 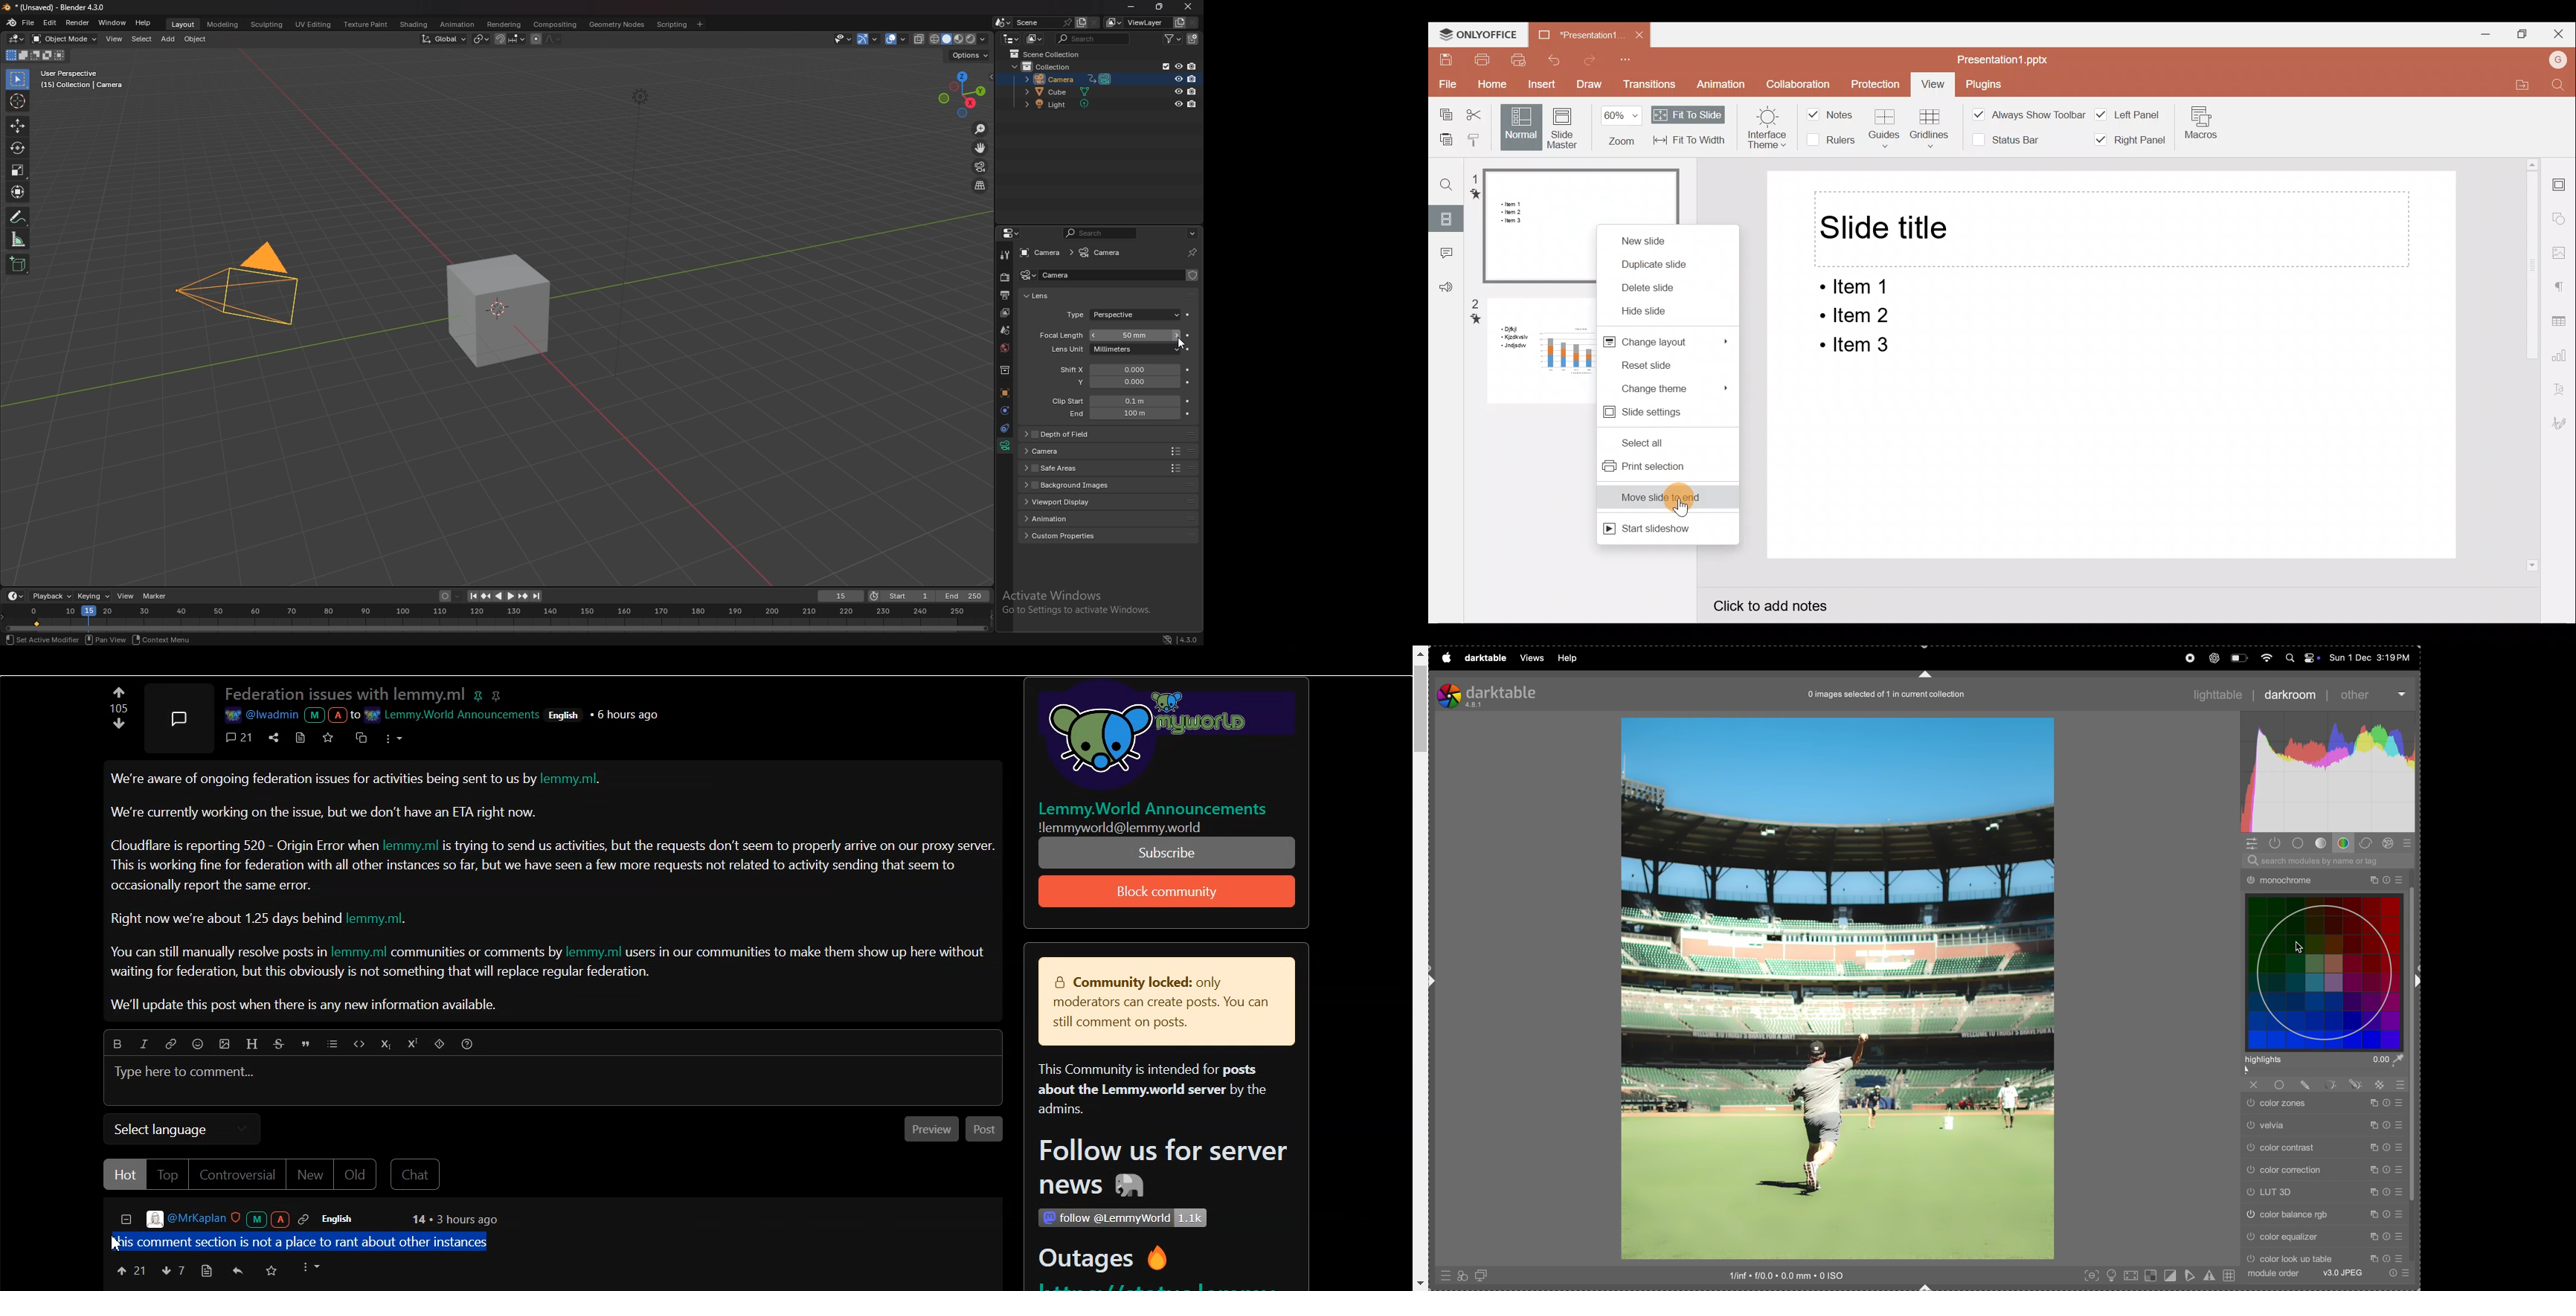 I want to click on Find, so click(x=2558, y=85).